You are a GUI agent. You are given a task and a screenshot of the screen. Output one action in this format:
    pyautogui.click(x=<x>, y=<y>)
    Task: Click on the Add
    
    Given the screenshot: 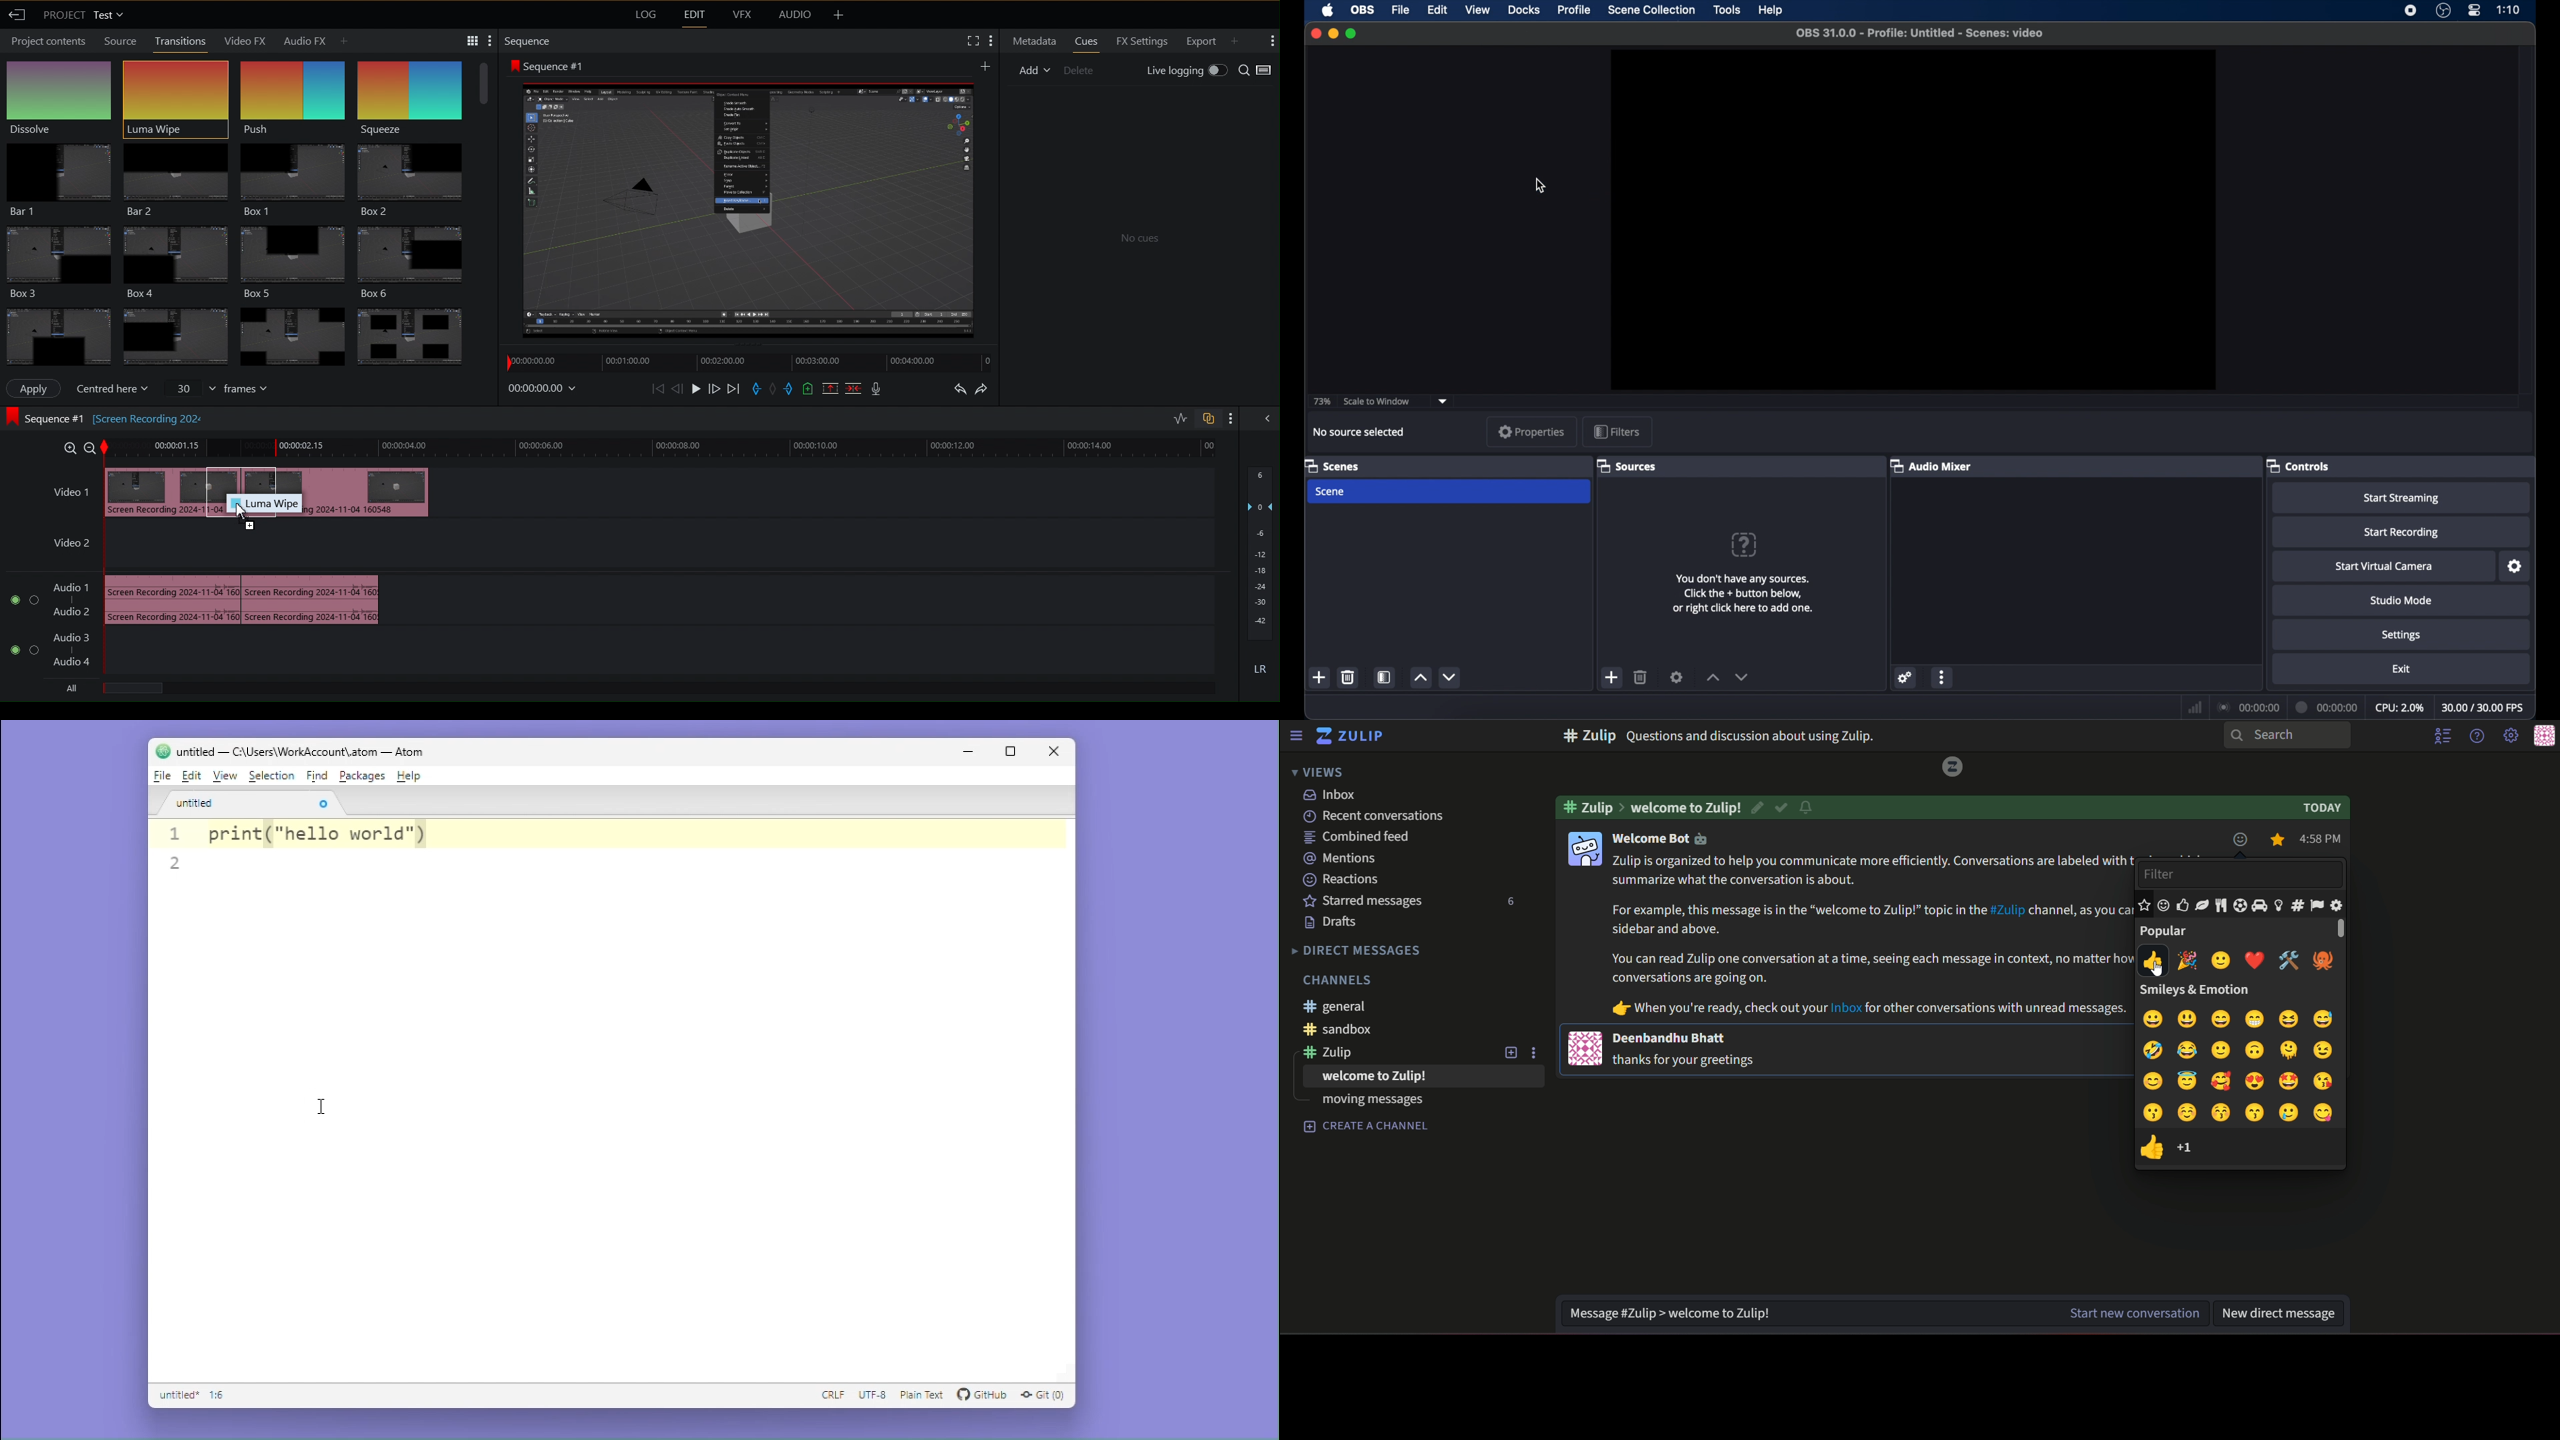 What is the action you would take?
    pyautogui.click(x=1508, y=1053)
    